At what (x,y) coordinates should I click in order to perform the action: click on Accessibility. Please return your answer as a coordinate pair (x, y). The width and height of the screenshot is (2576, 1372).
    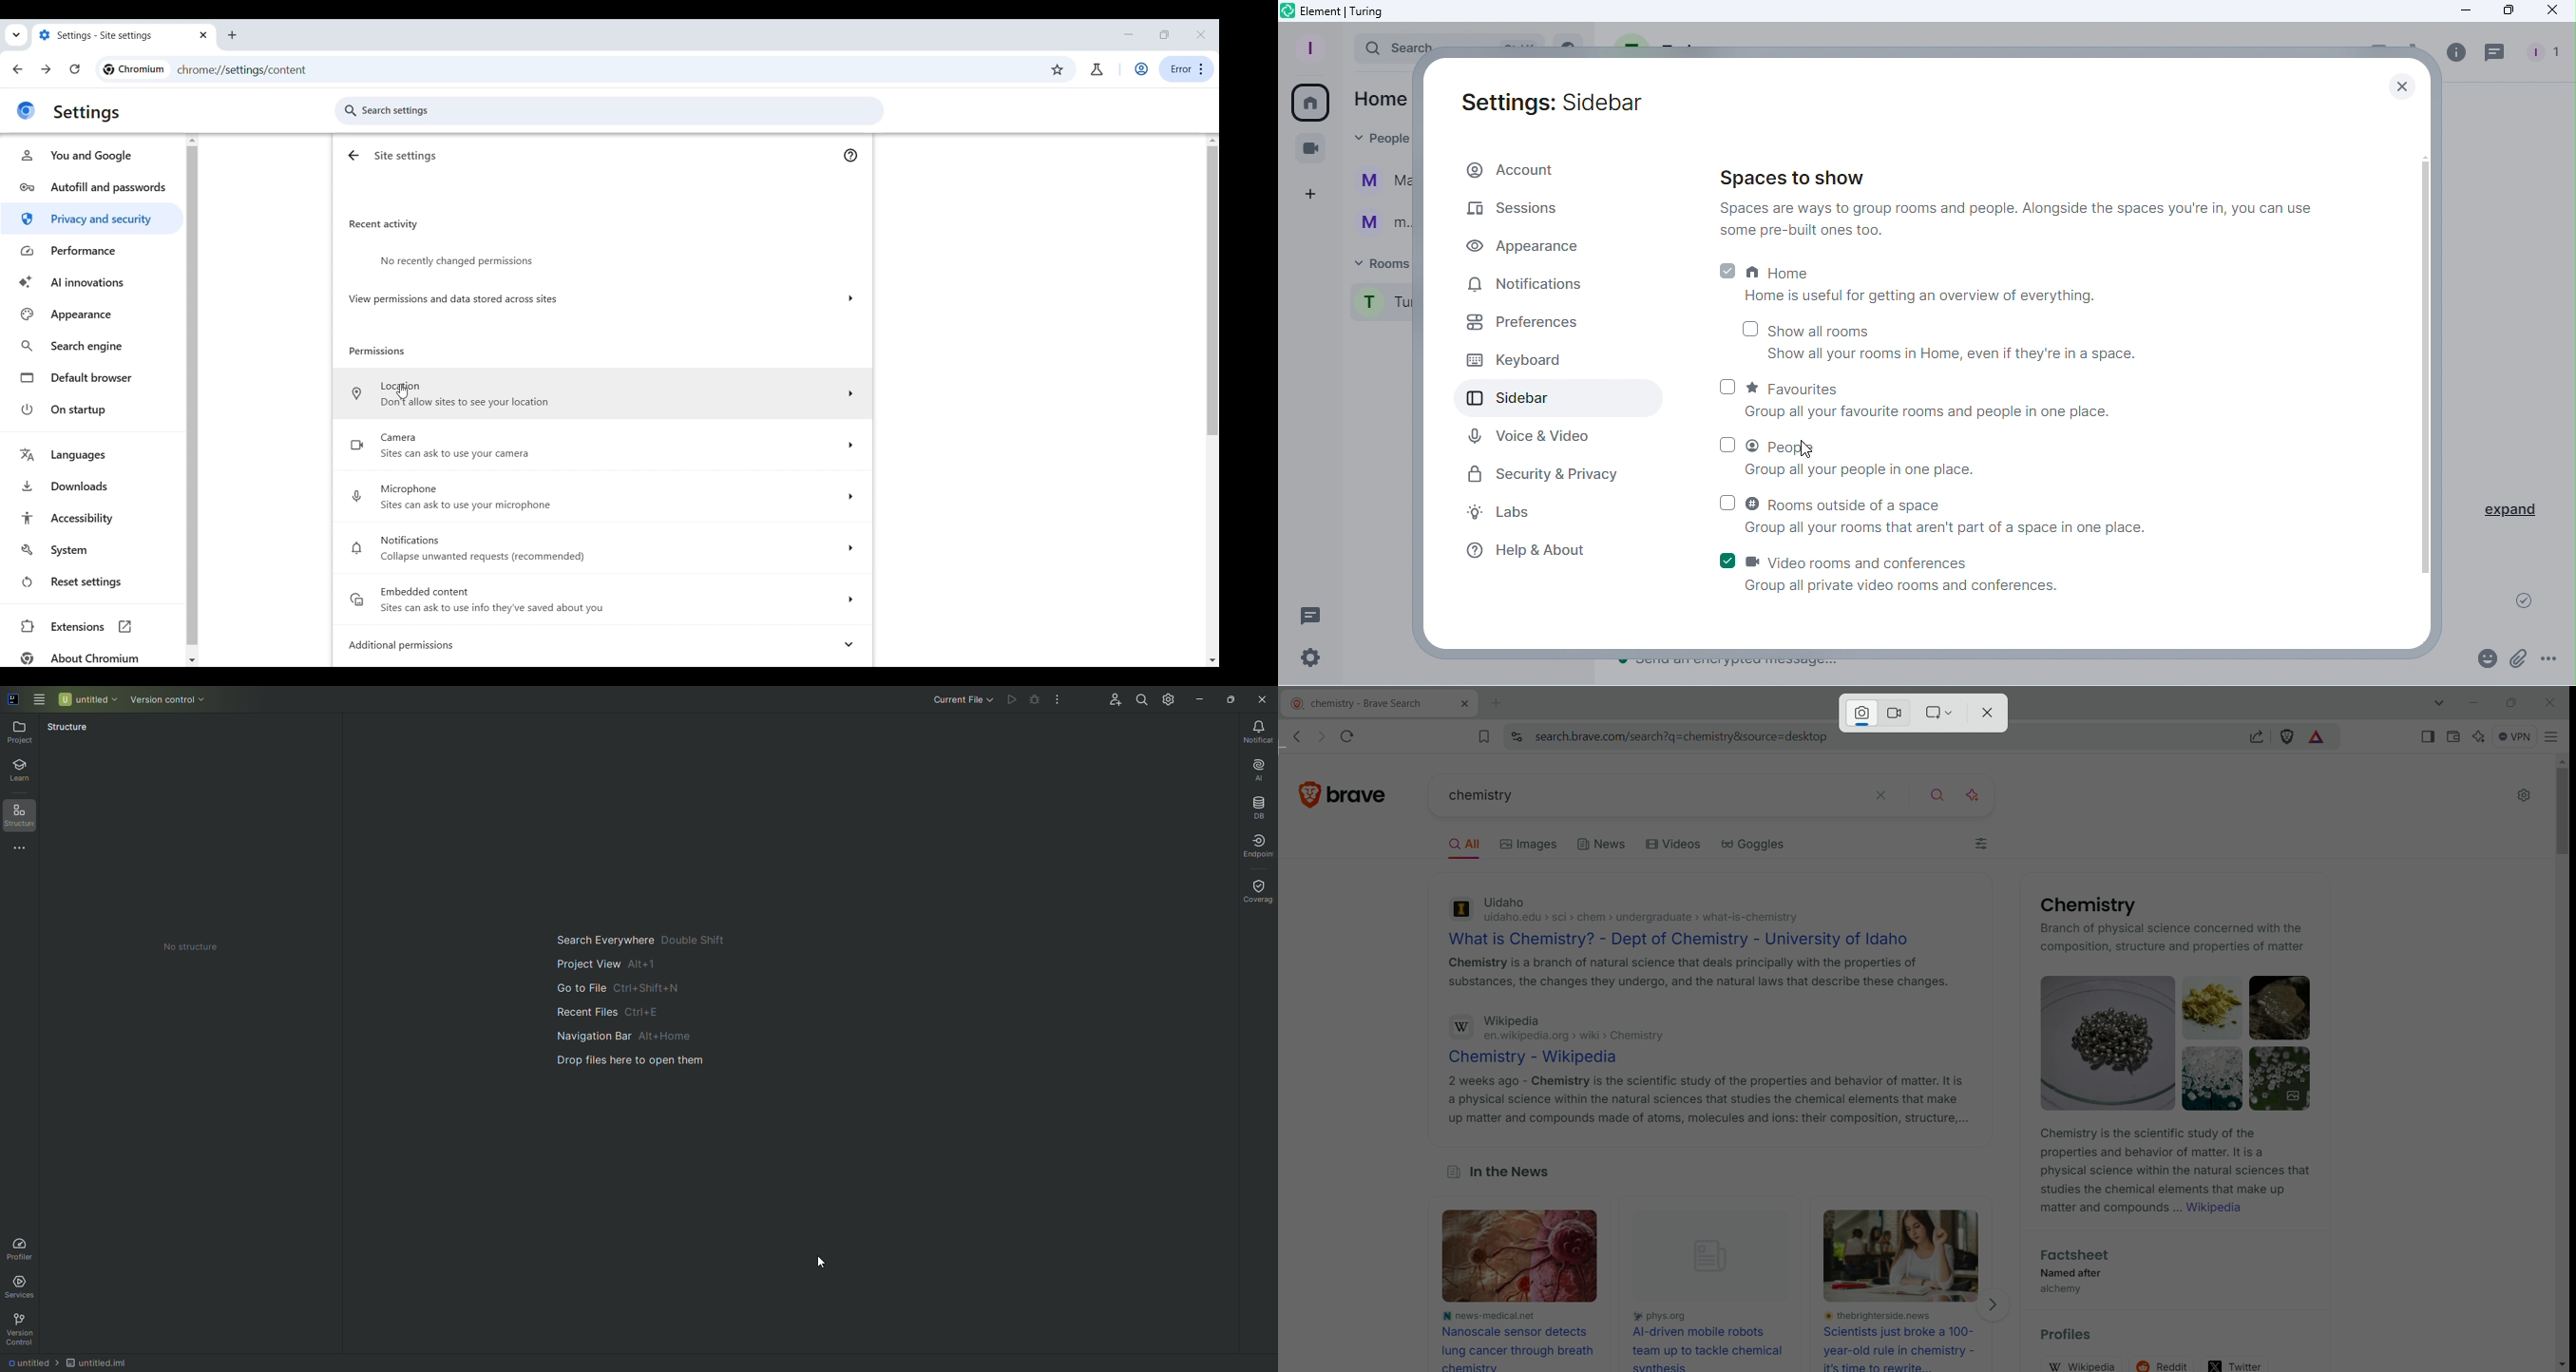
    Looking at the image, I should click on (90, 518).